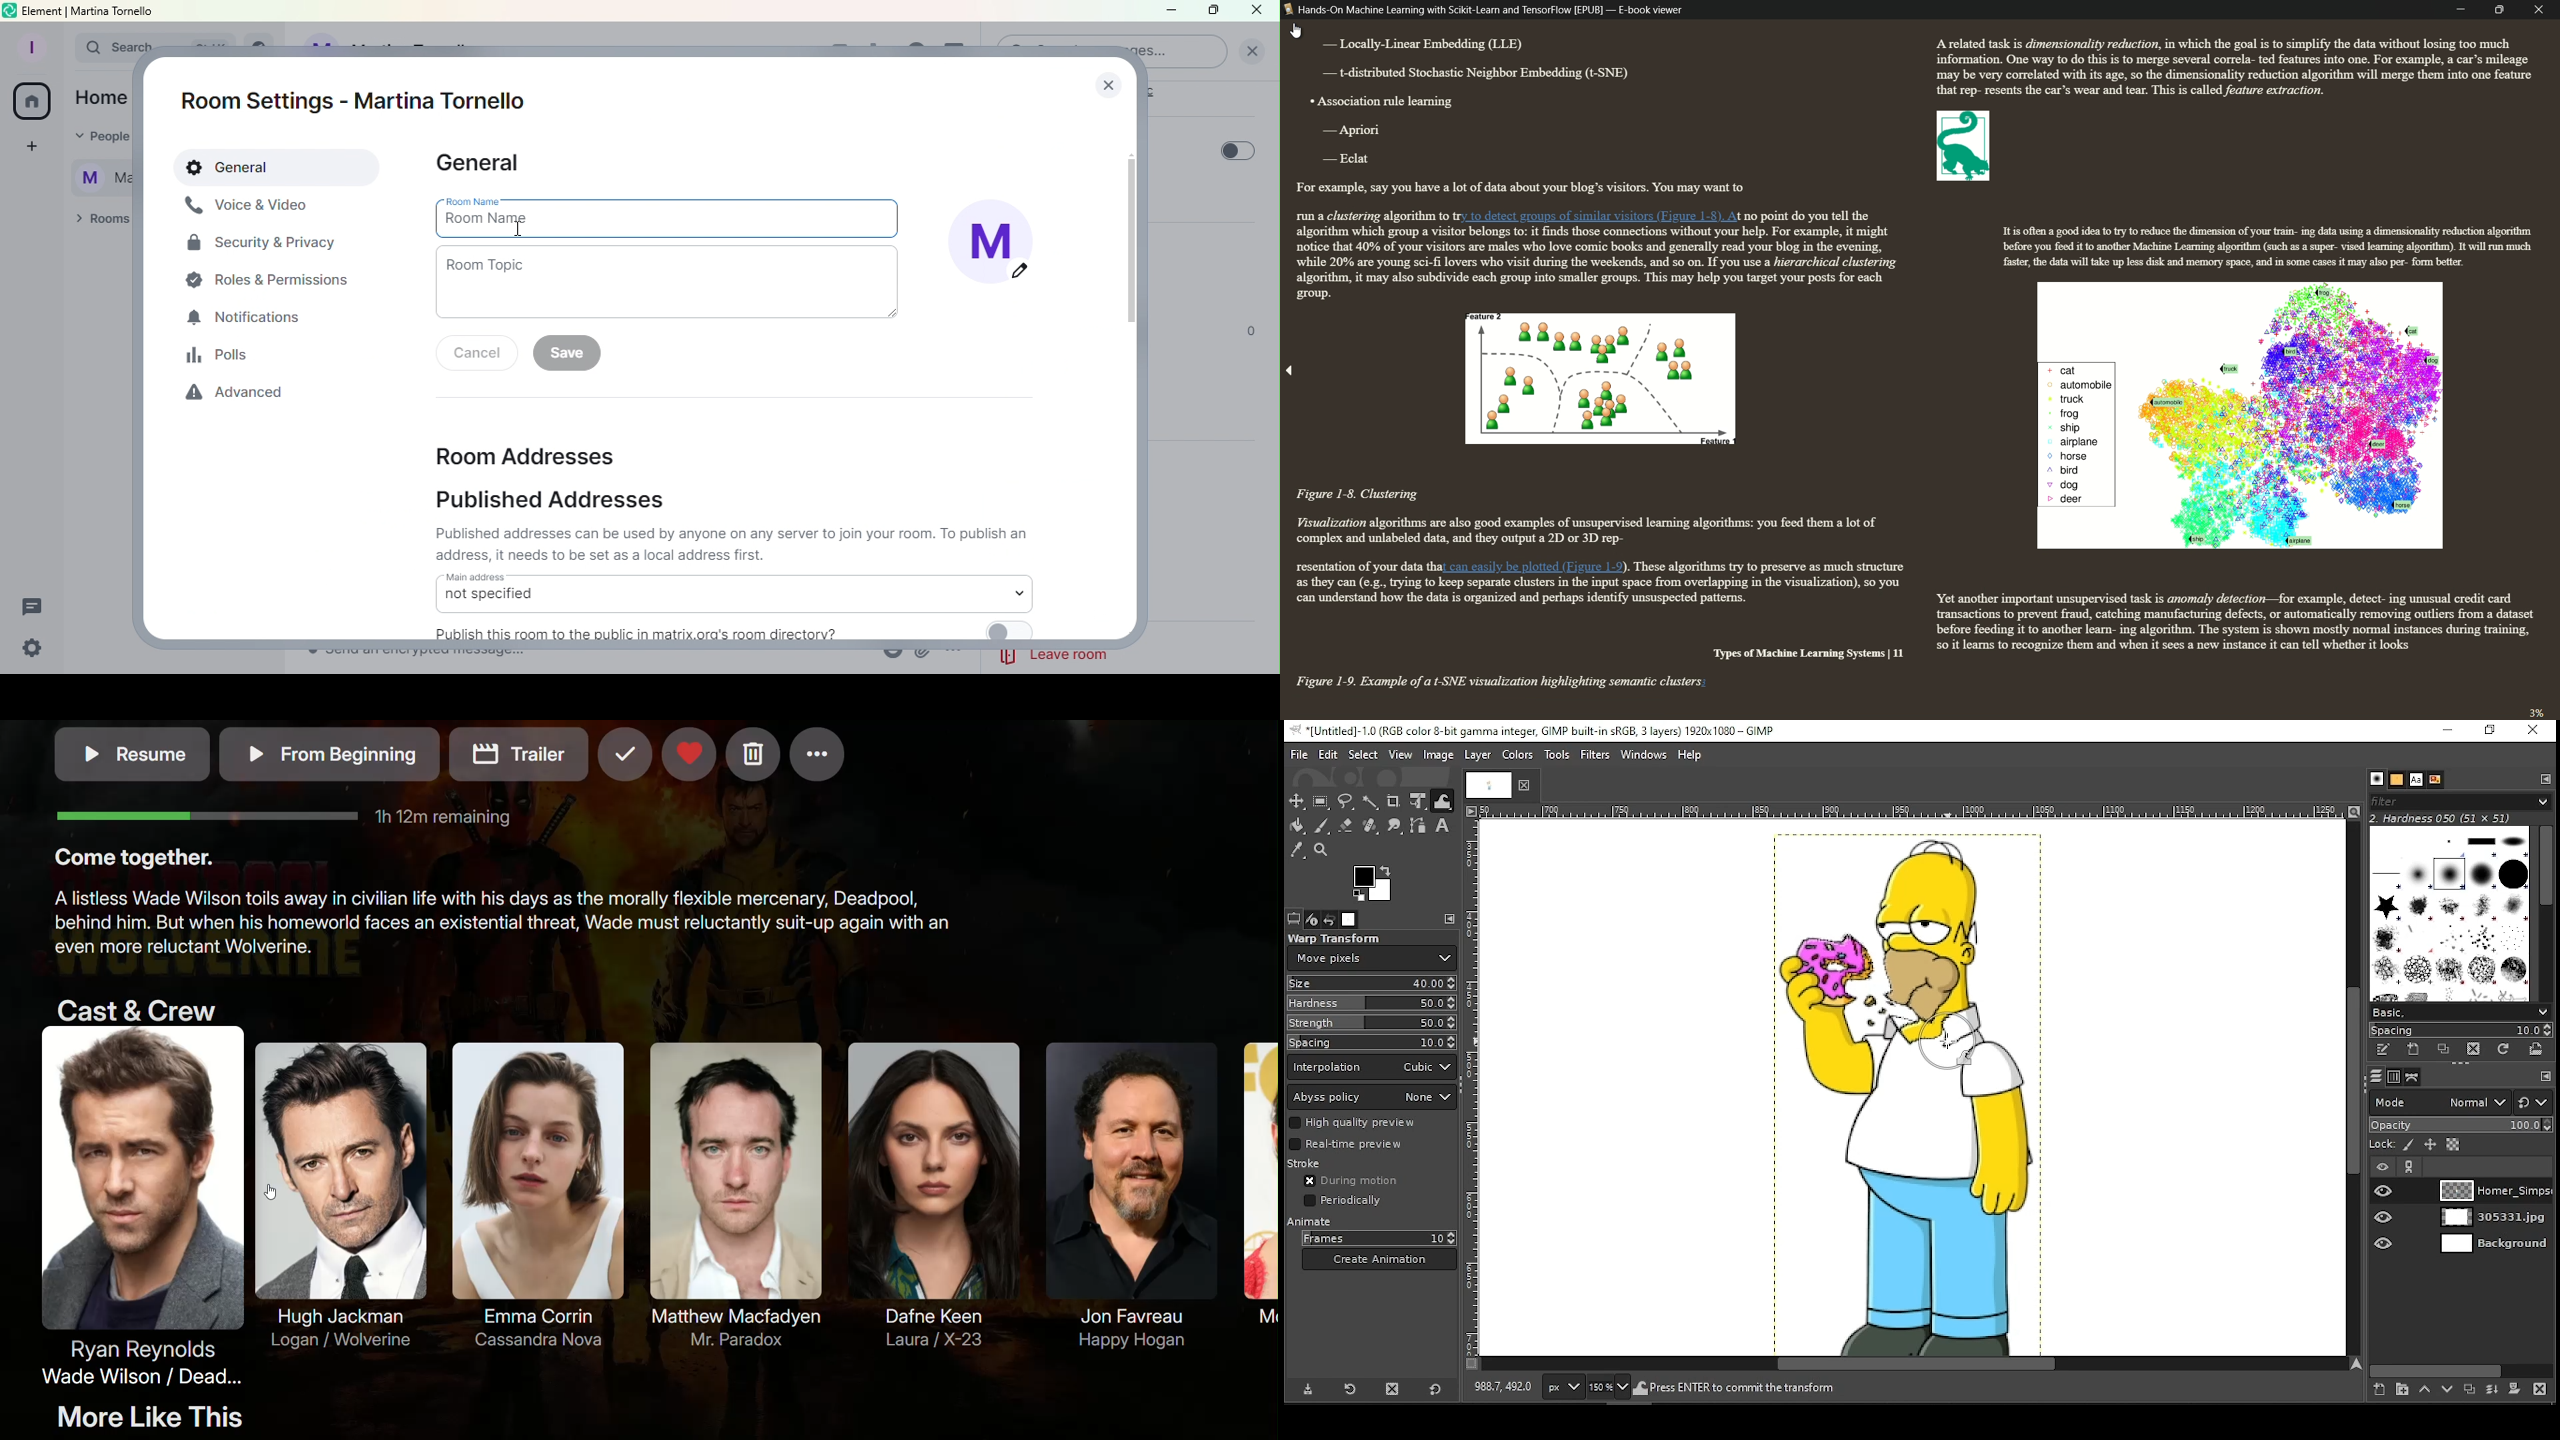 This screenshot has height=1456, width=2576. What do you see at coordinates (1324, 824) in the screenshot?
I see `paint brush tool` at bounding box center [1324, 824].